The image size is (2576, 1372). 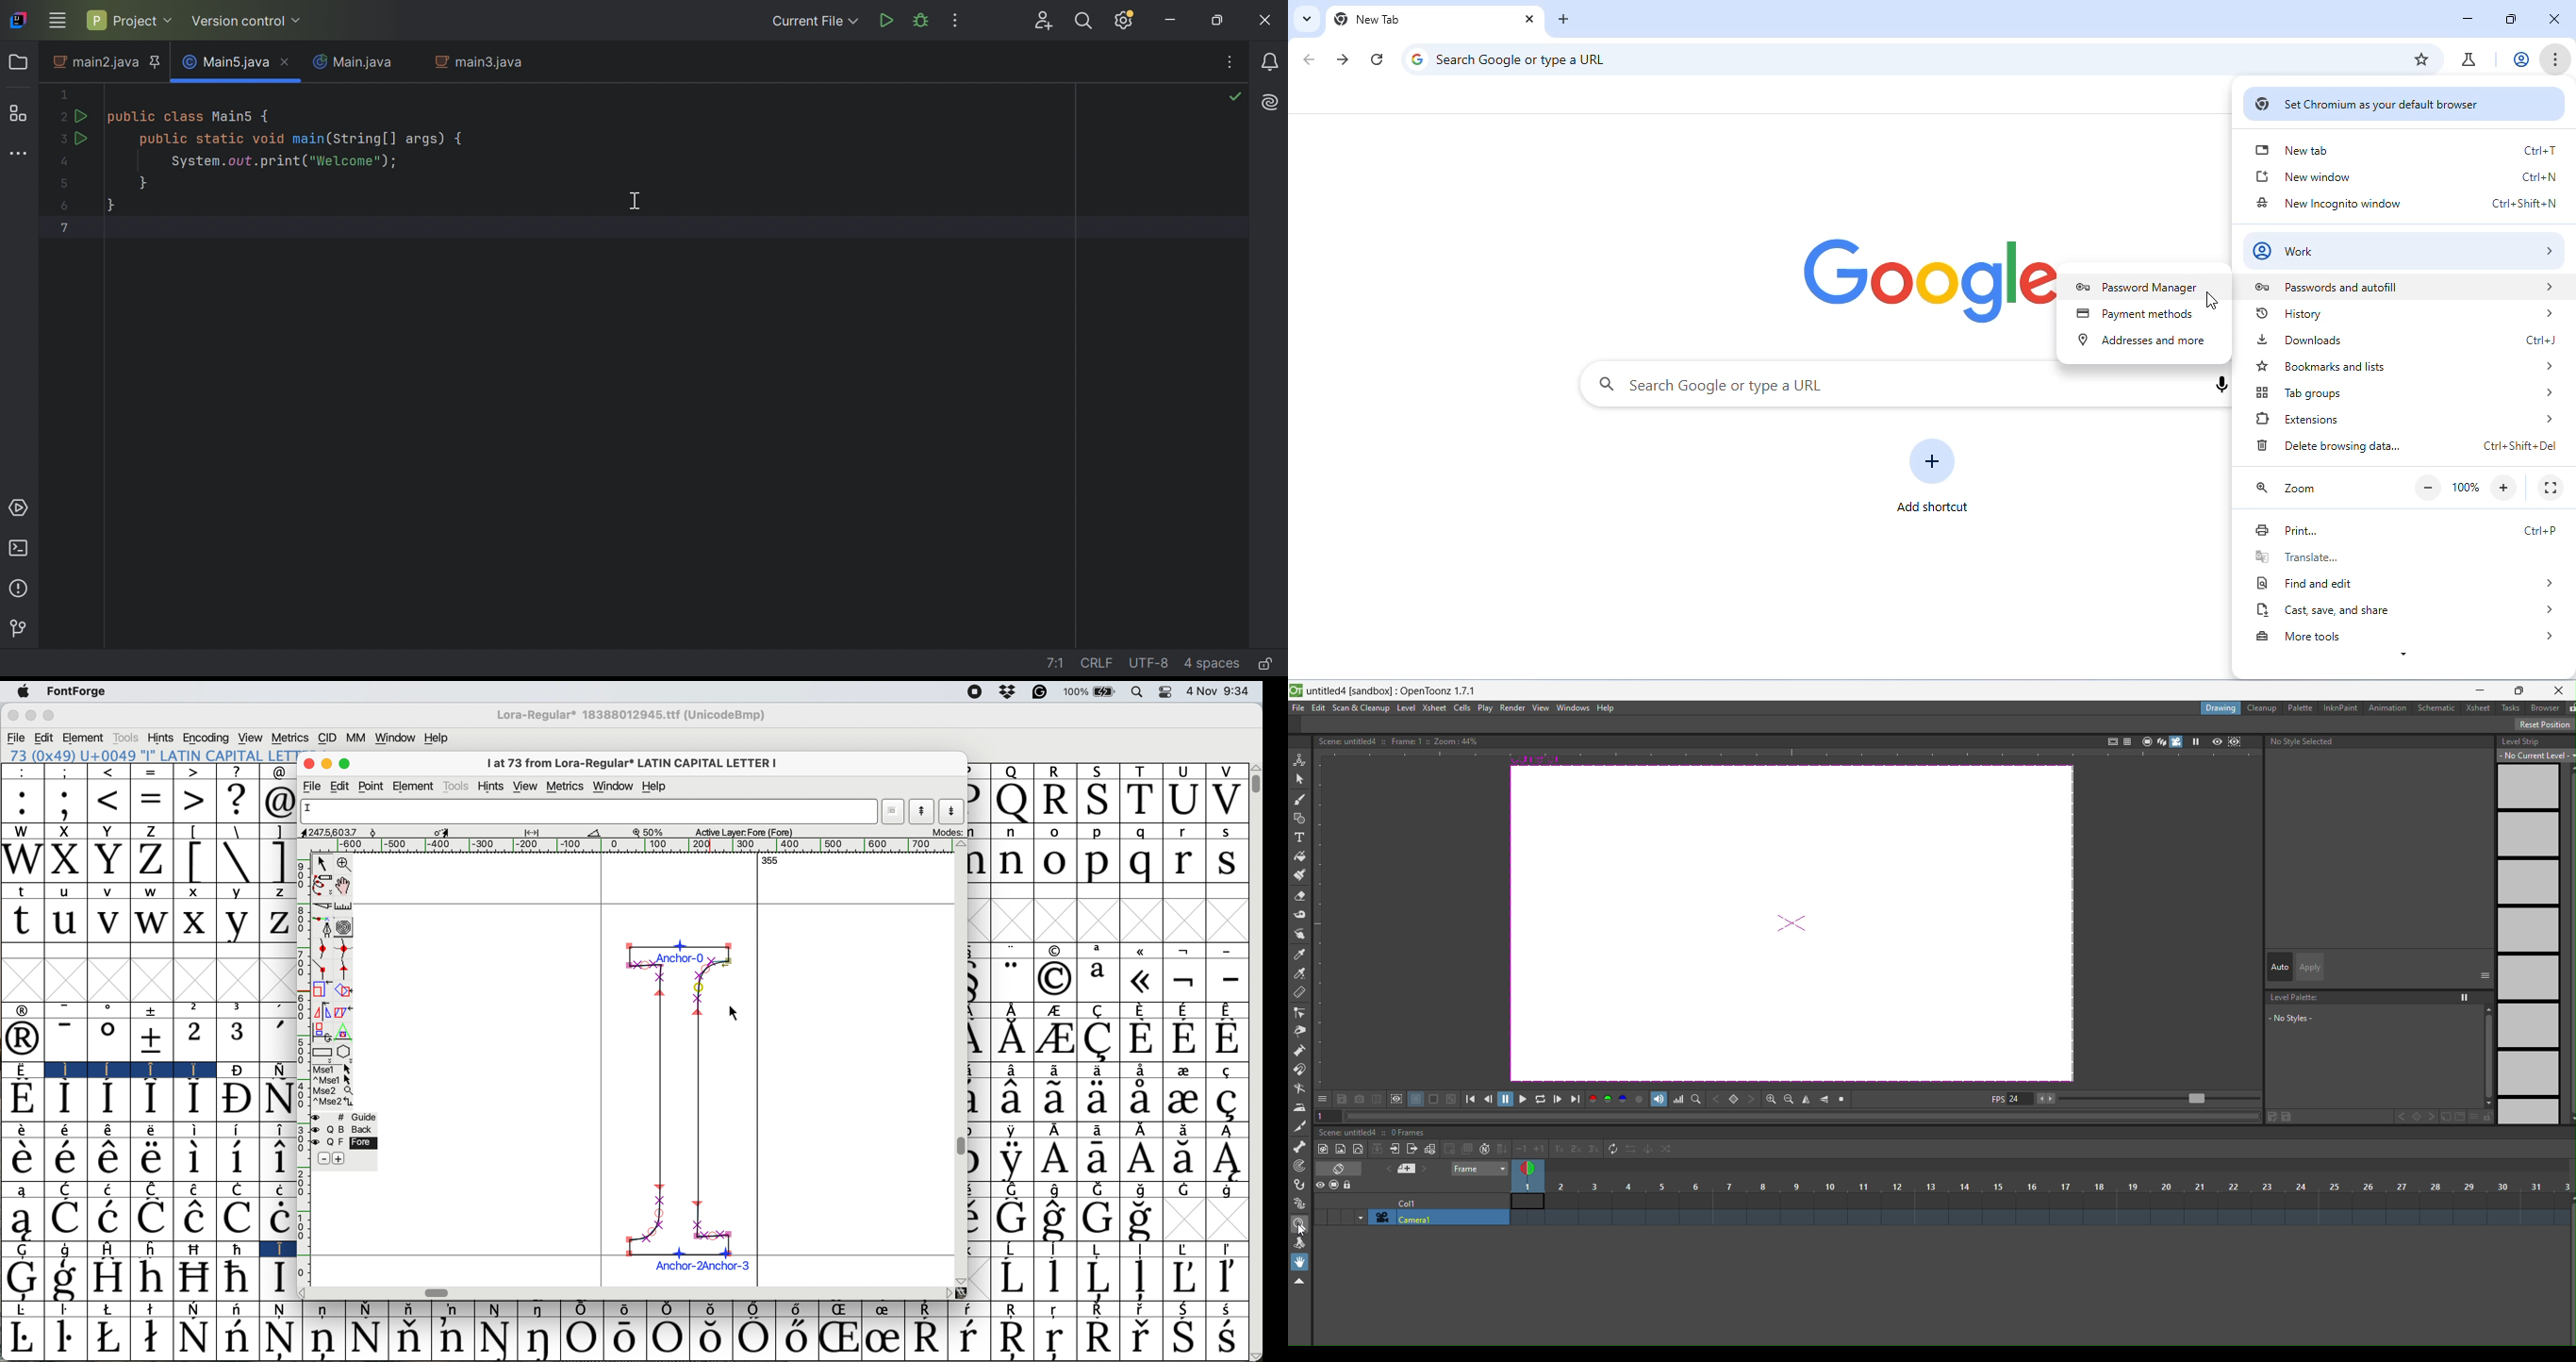 I want to click on view, so click(x=1540, y=708).